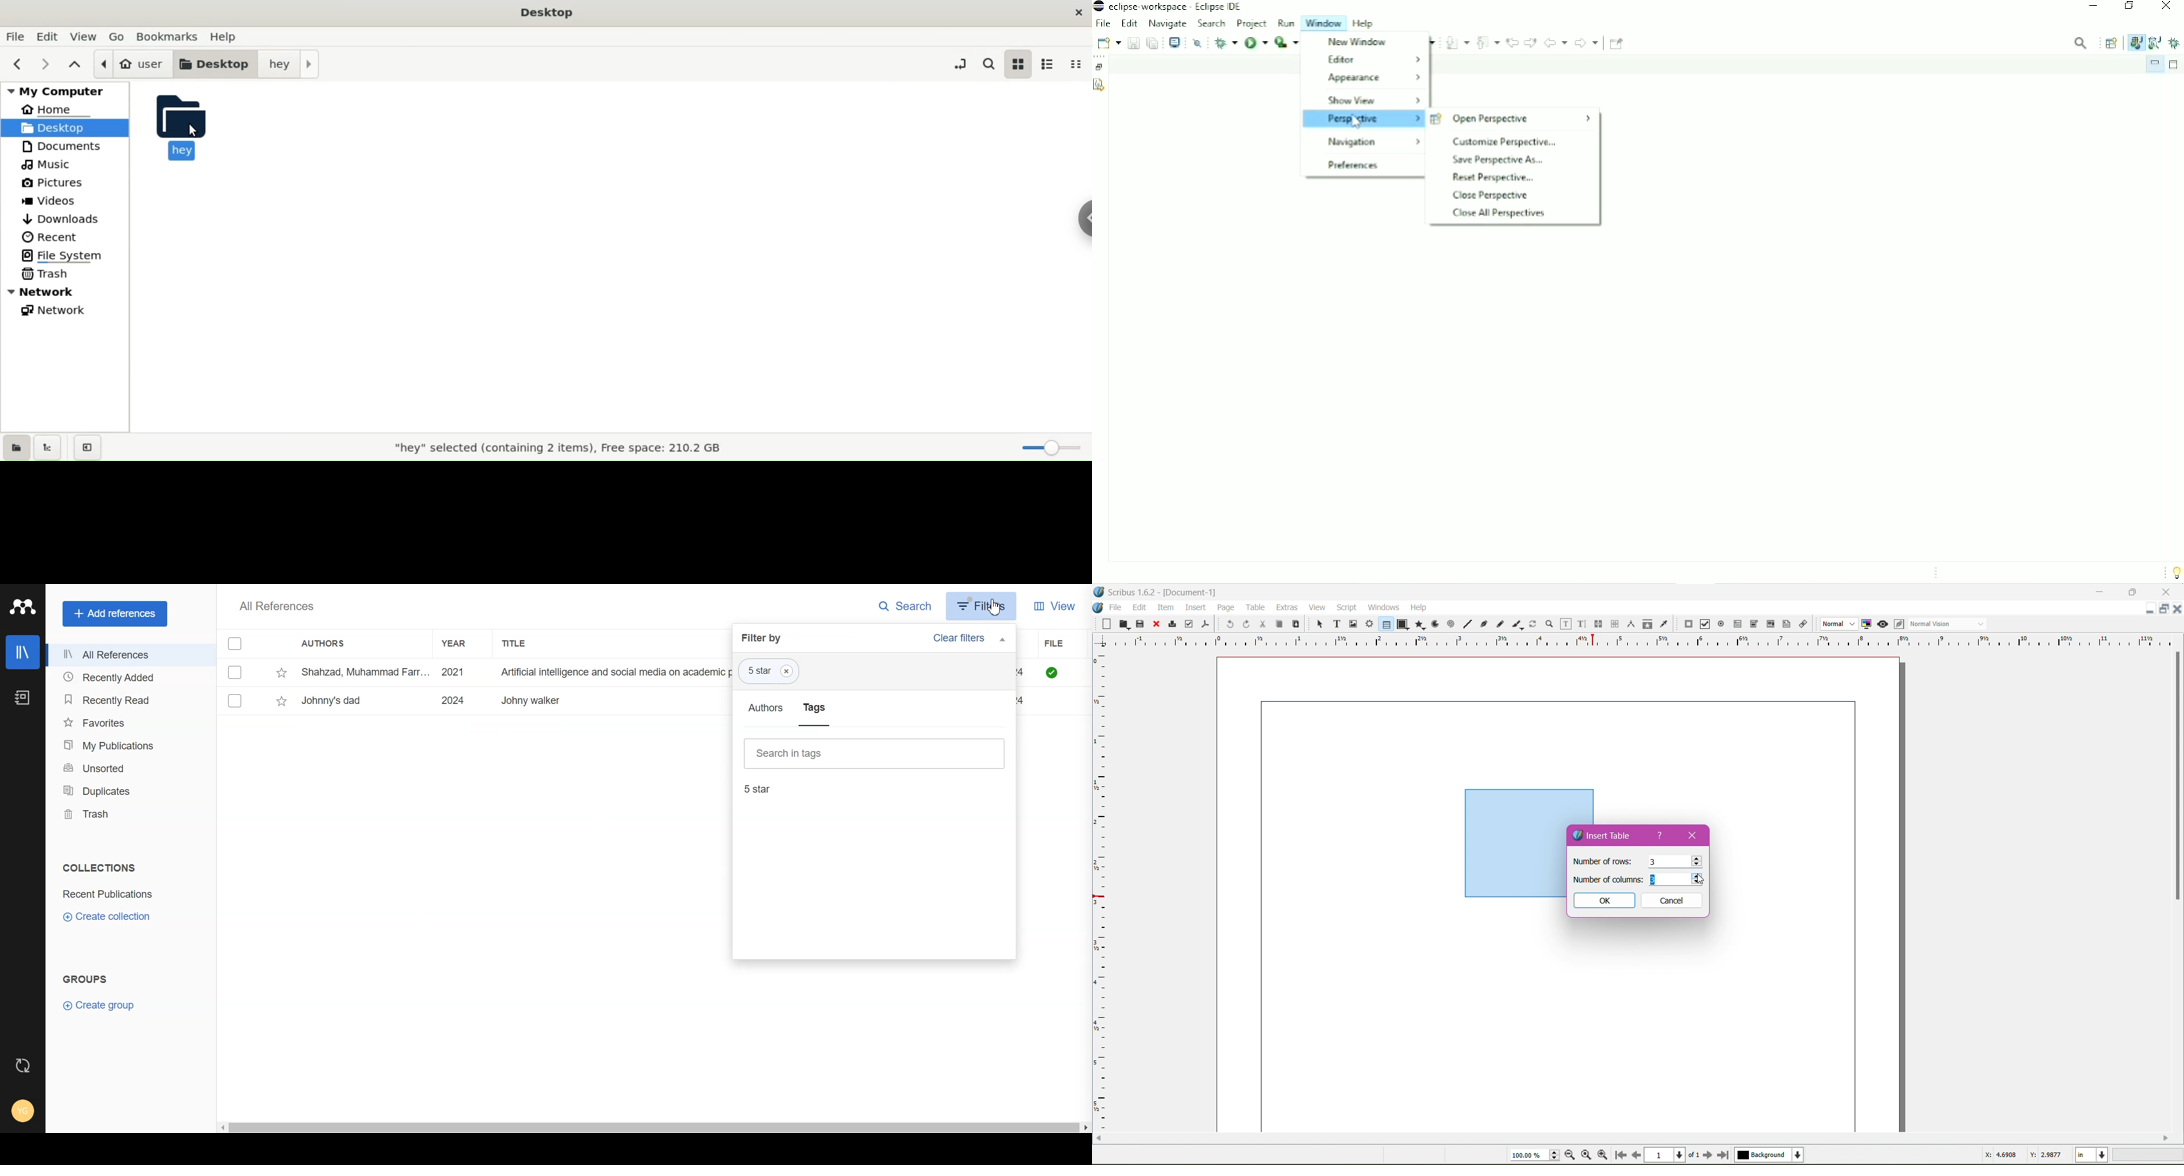 Image resolution: width=2184 pixels, height=1176 pixels. I want to click on Y: 2.9877, so click(2045, 1154).